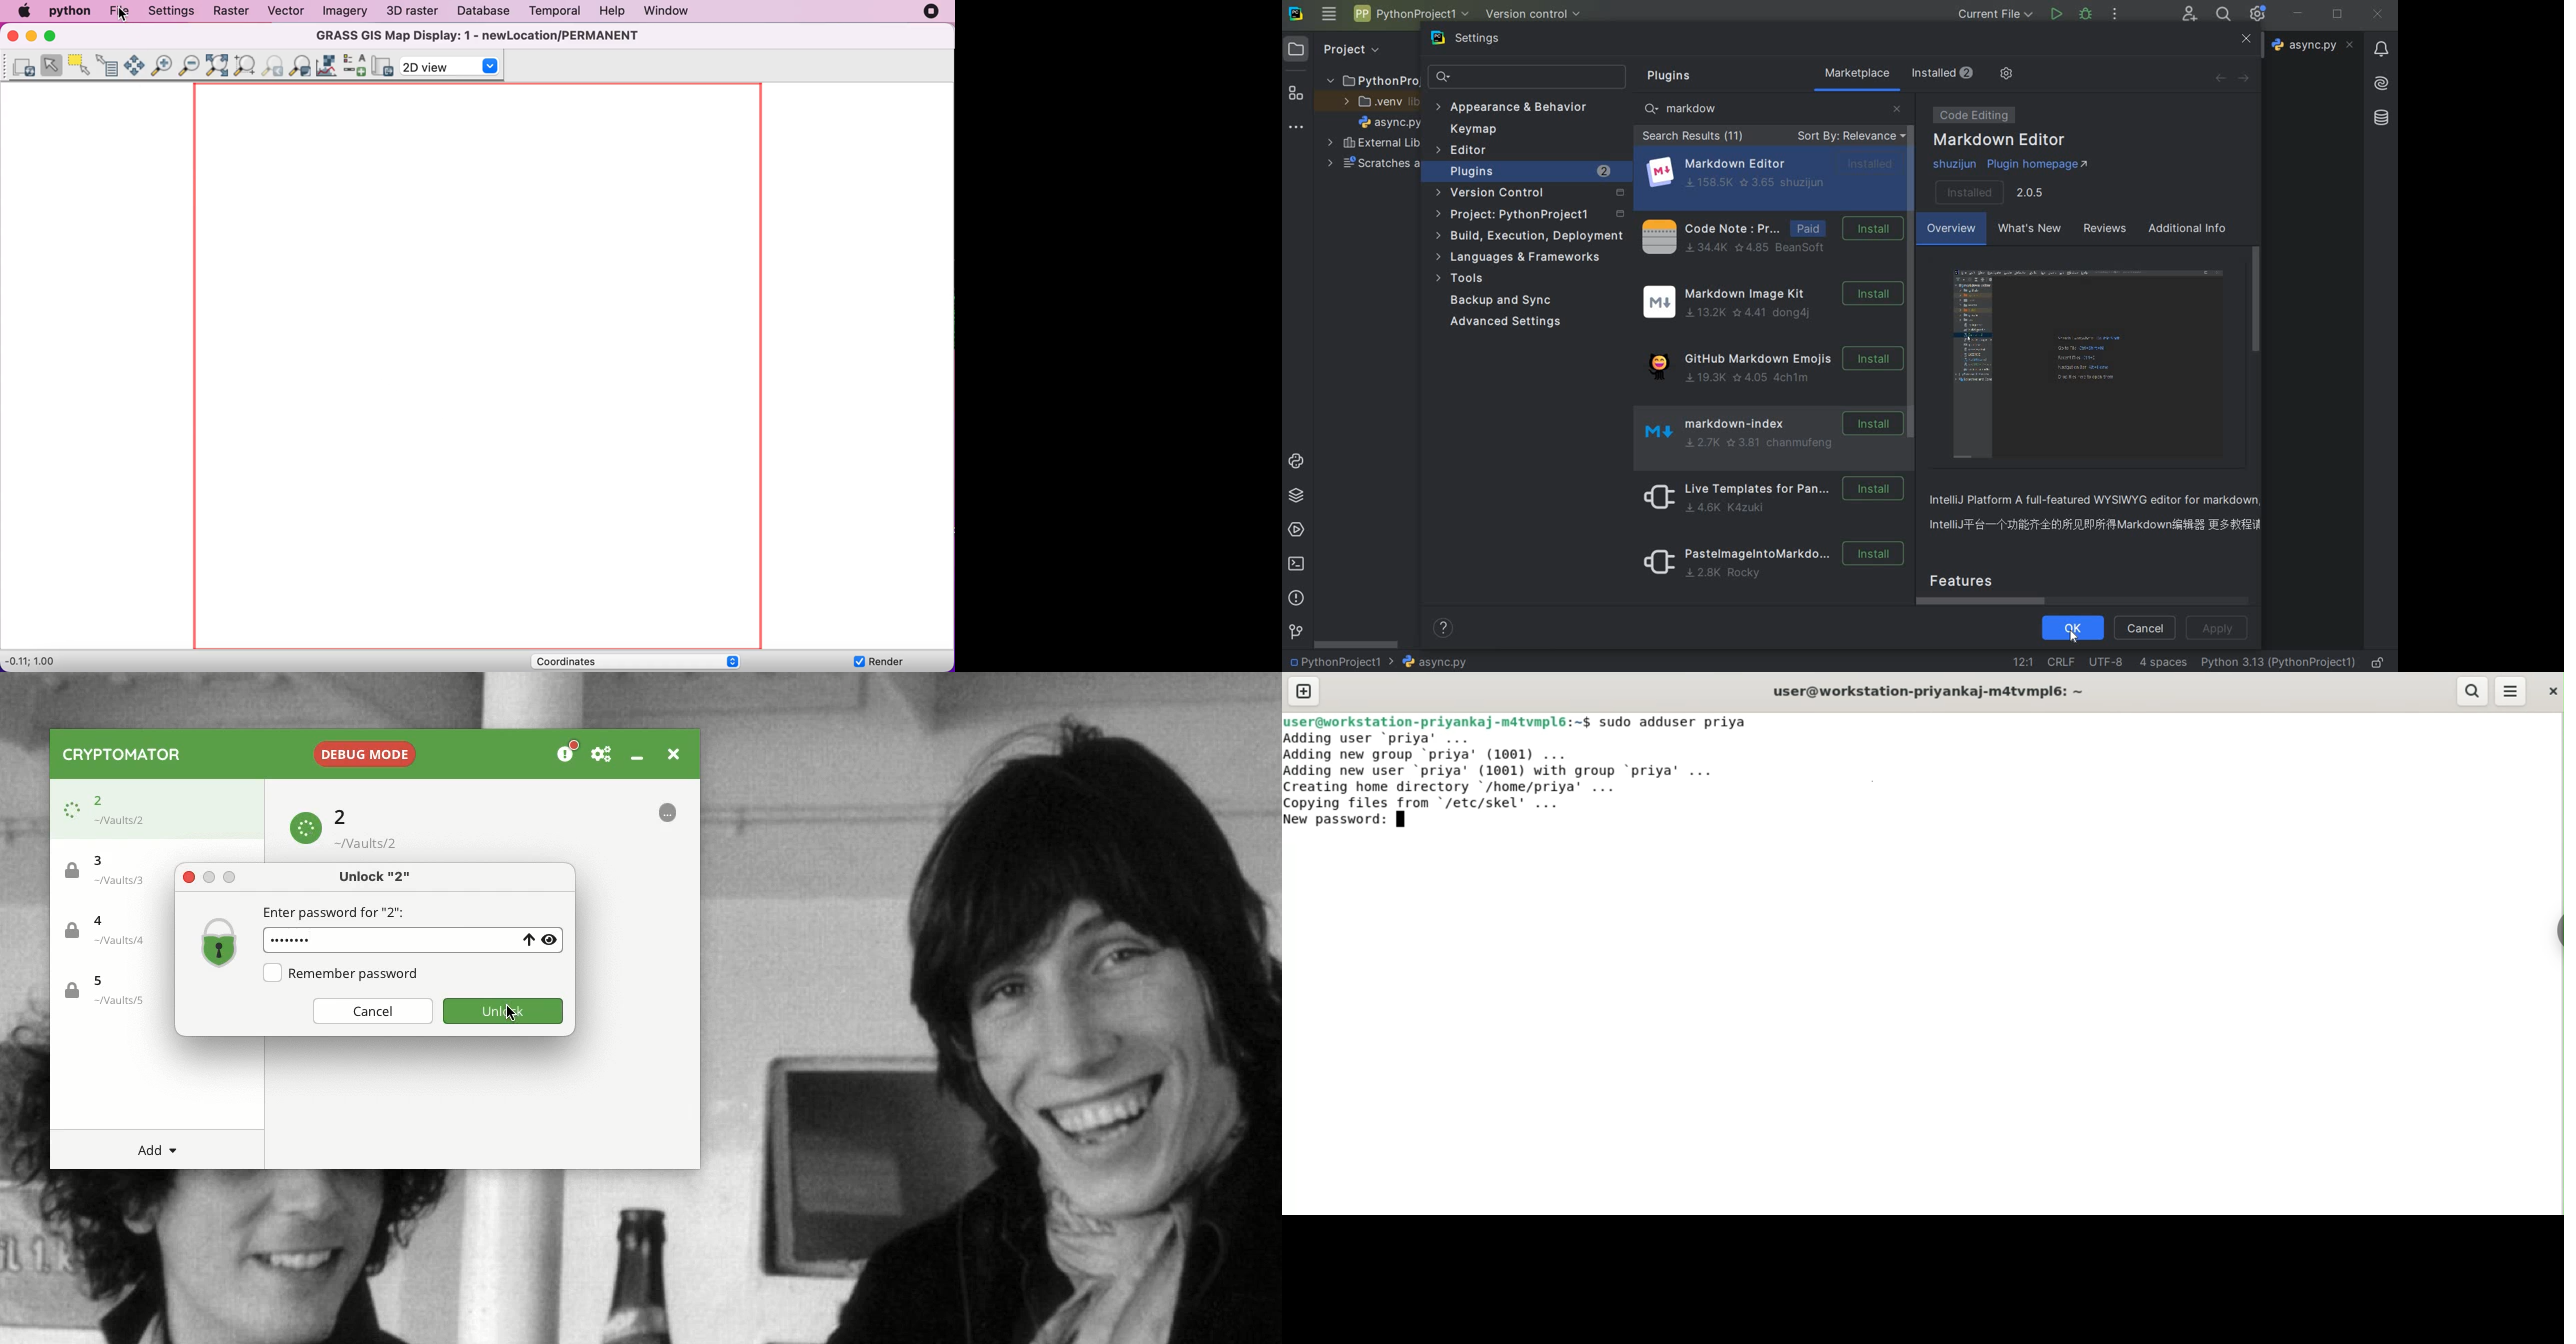 The width and height of the screenshot is (2576, 1344). Describe the element at coordinates (1374, 165) in the screenshot. I see `scratches and consoles` at that location.